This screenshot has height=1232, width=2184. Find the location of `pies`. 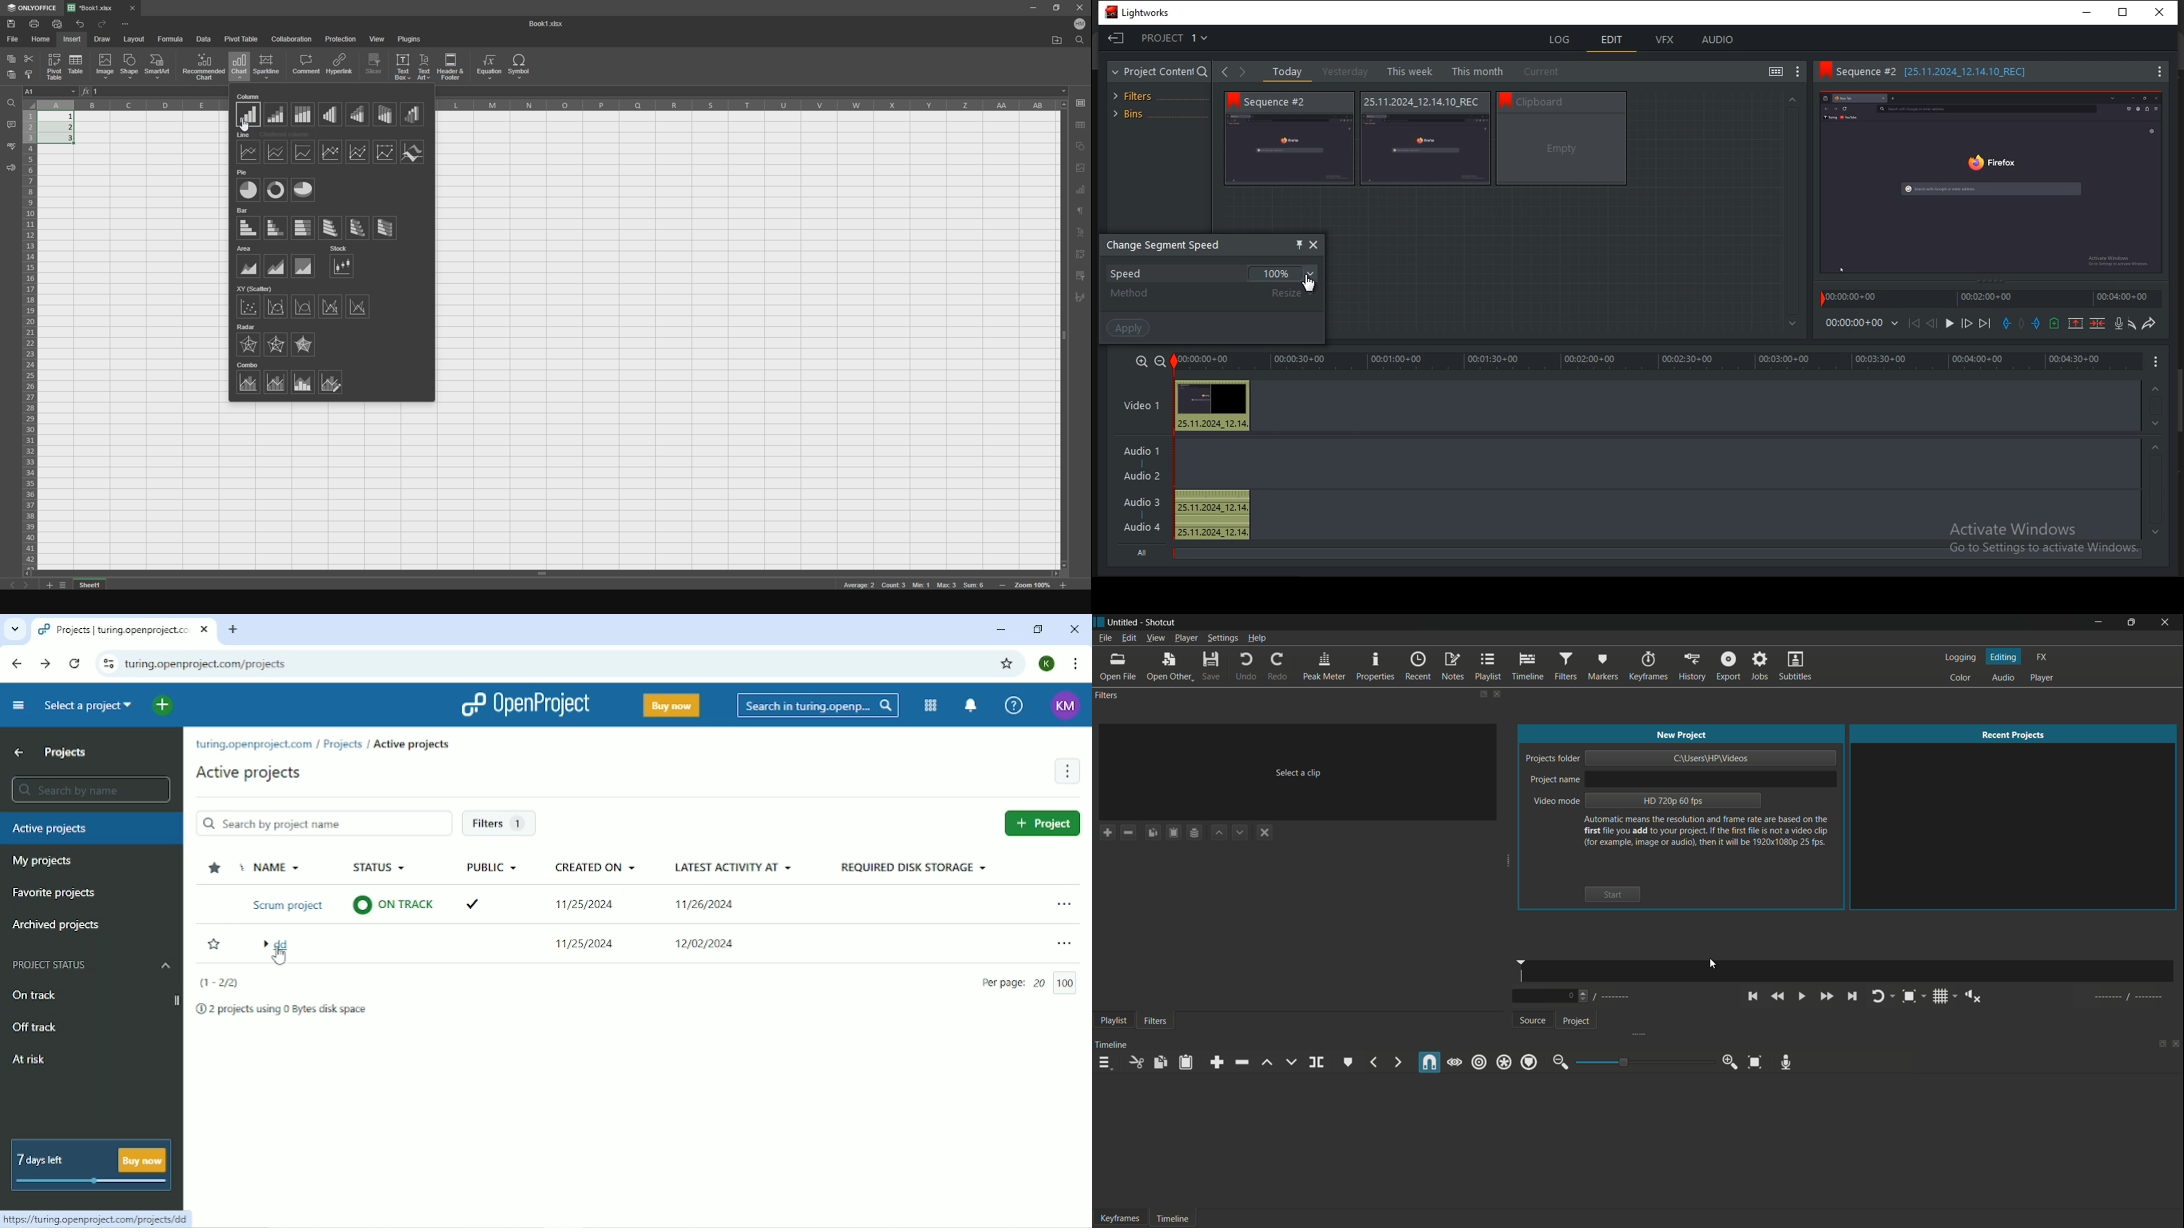

pies is located at coordinates (292, 187).